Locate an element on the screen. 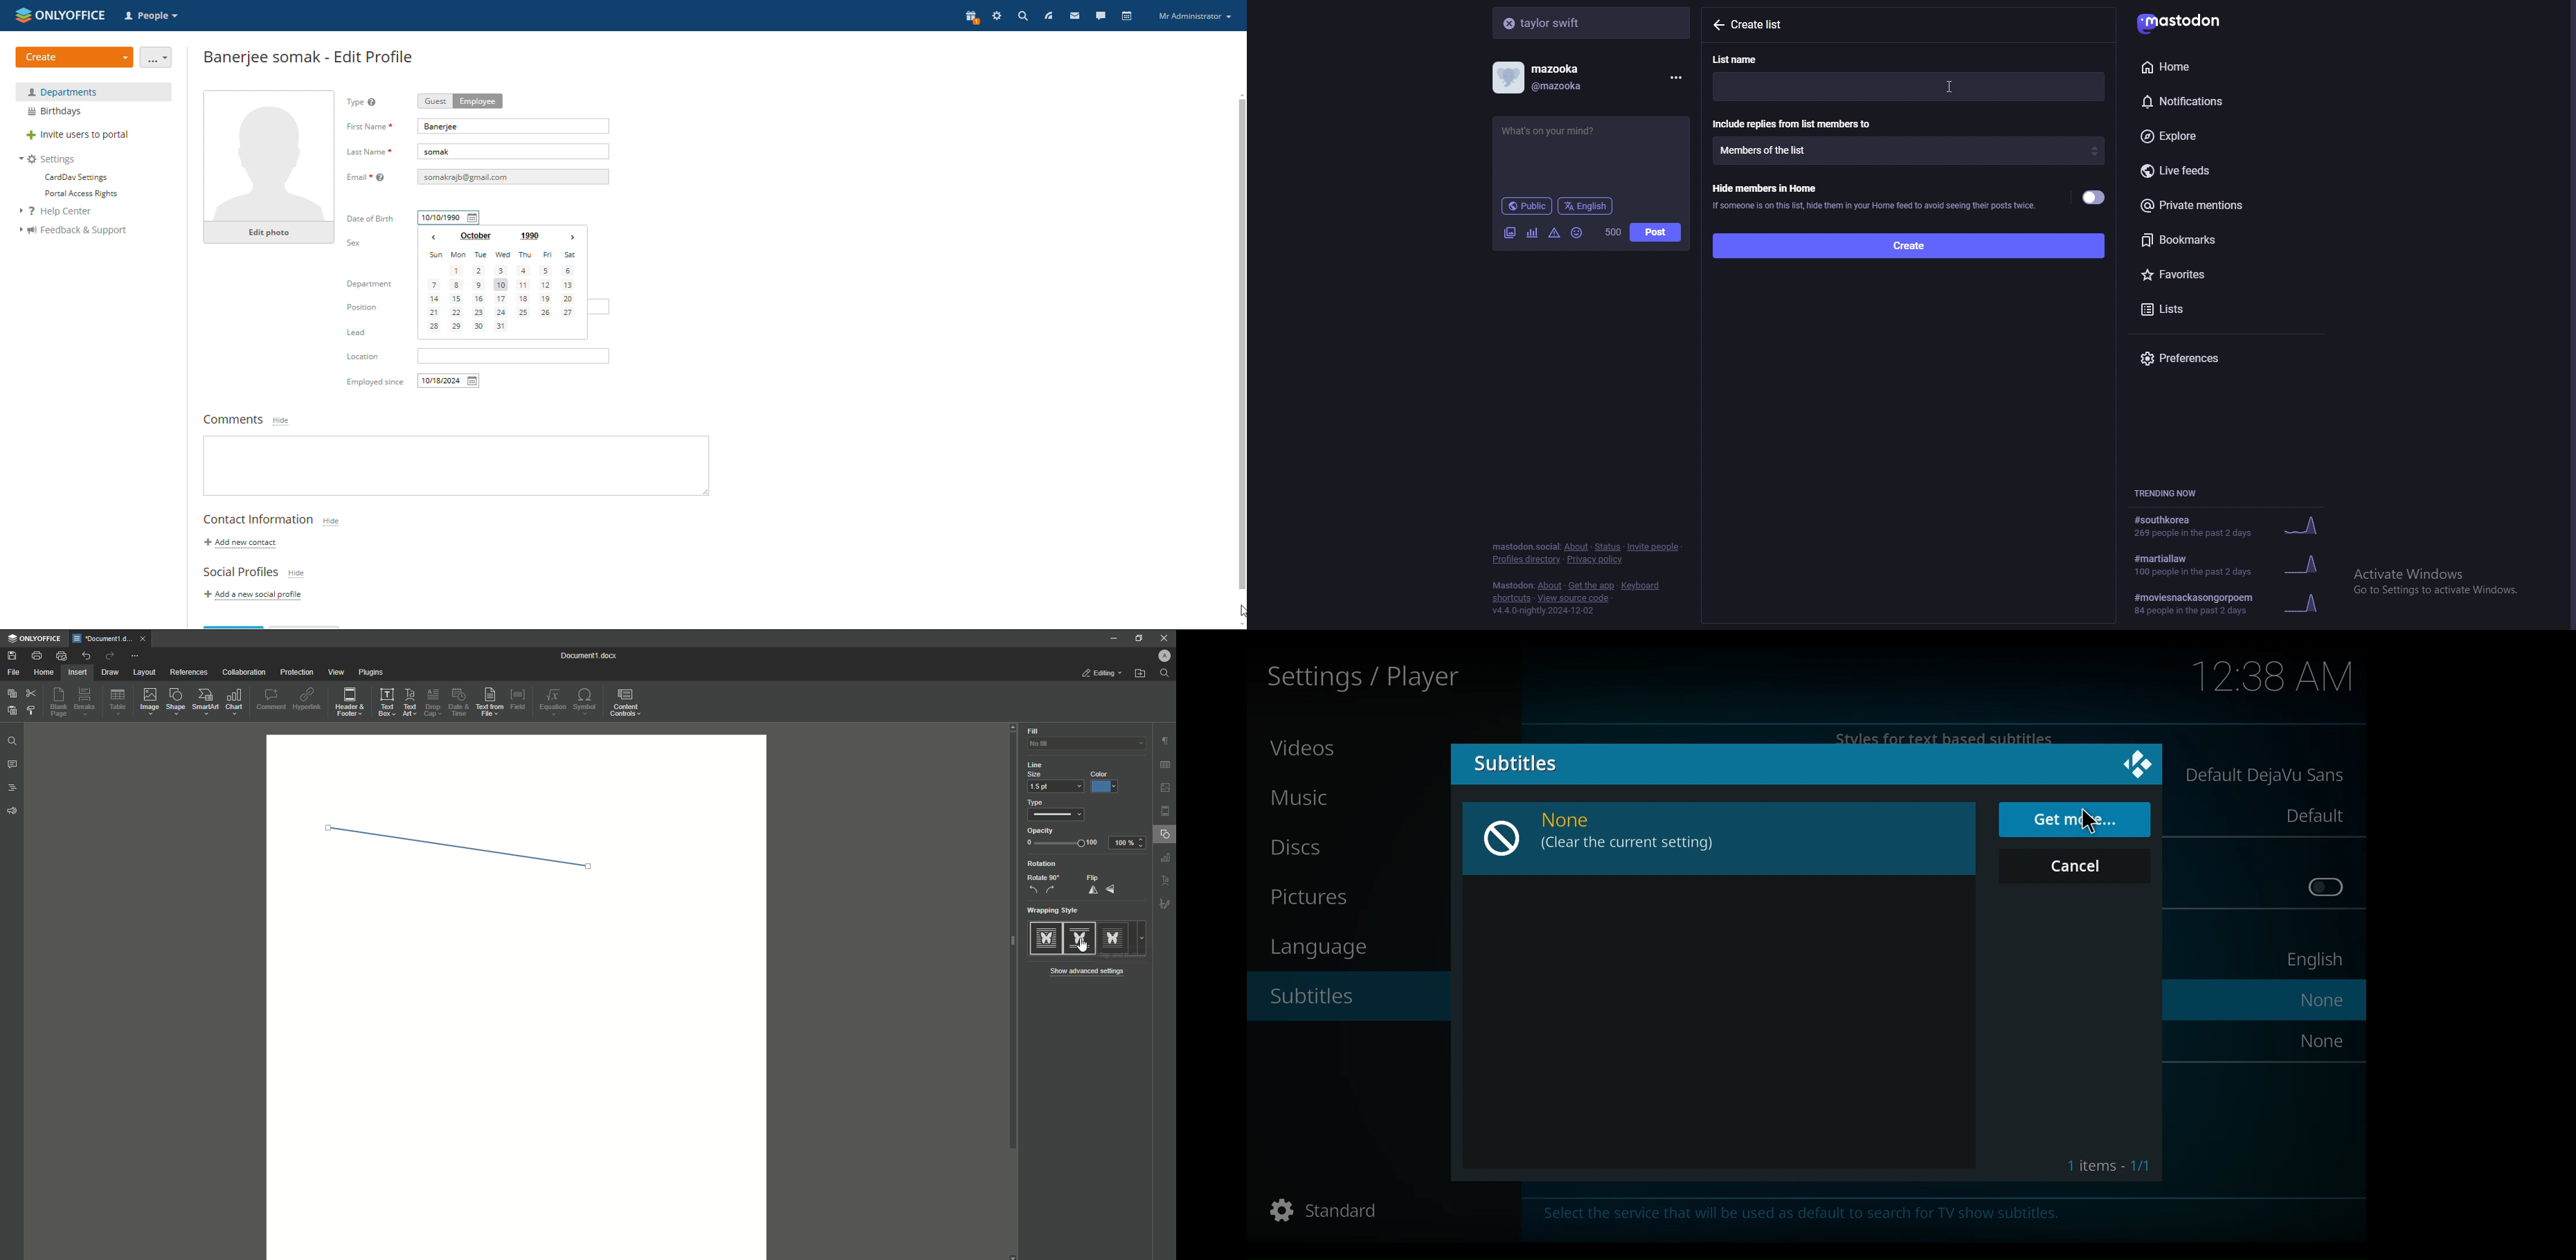  Shape Settings is located at coordinates (1164, 836).